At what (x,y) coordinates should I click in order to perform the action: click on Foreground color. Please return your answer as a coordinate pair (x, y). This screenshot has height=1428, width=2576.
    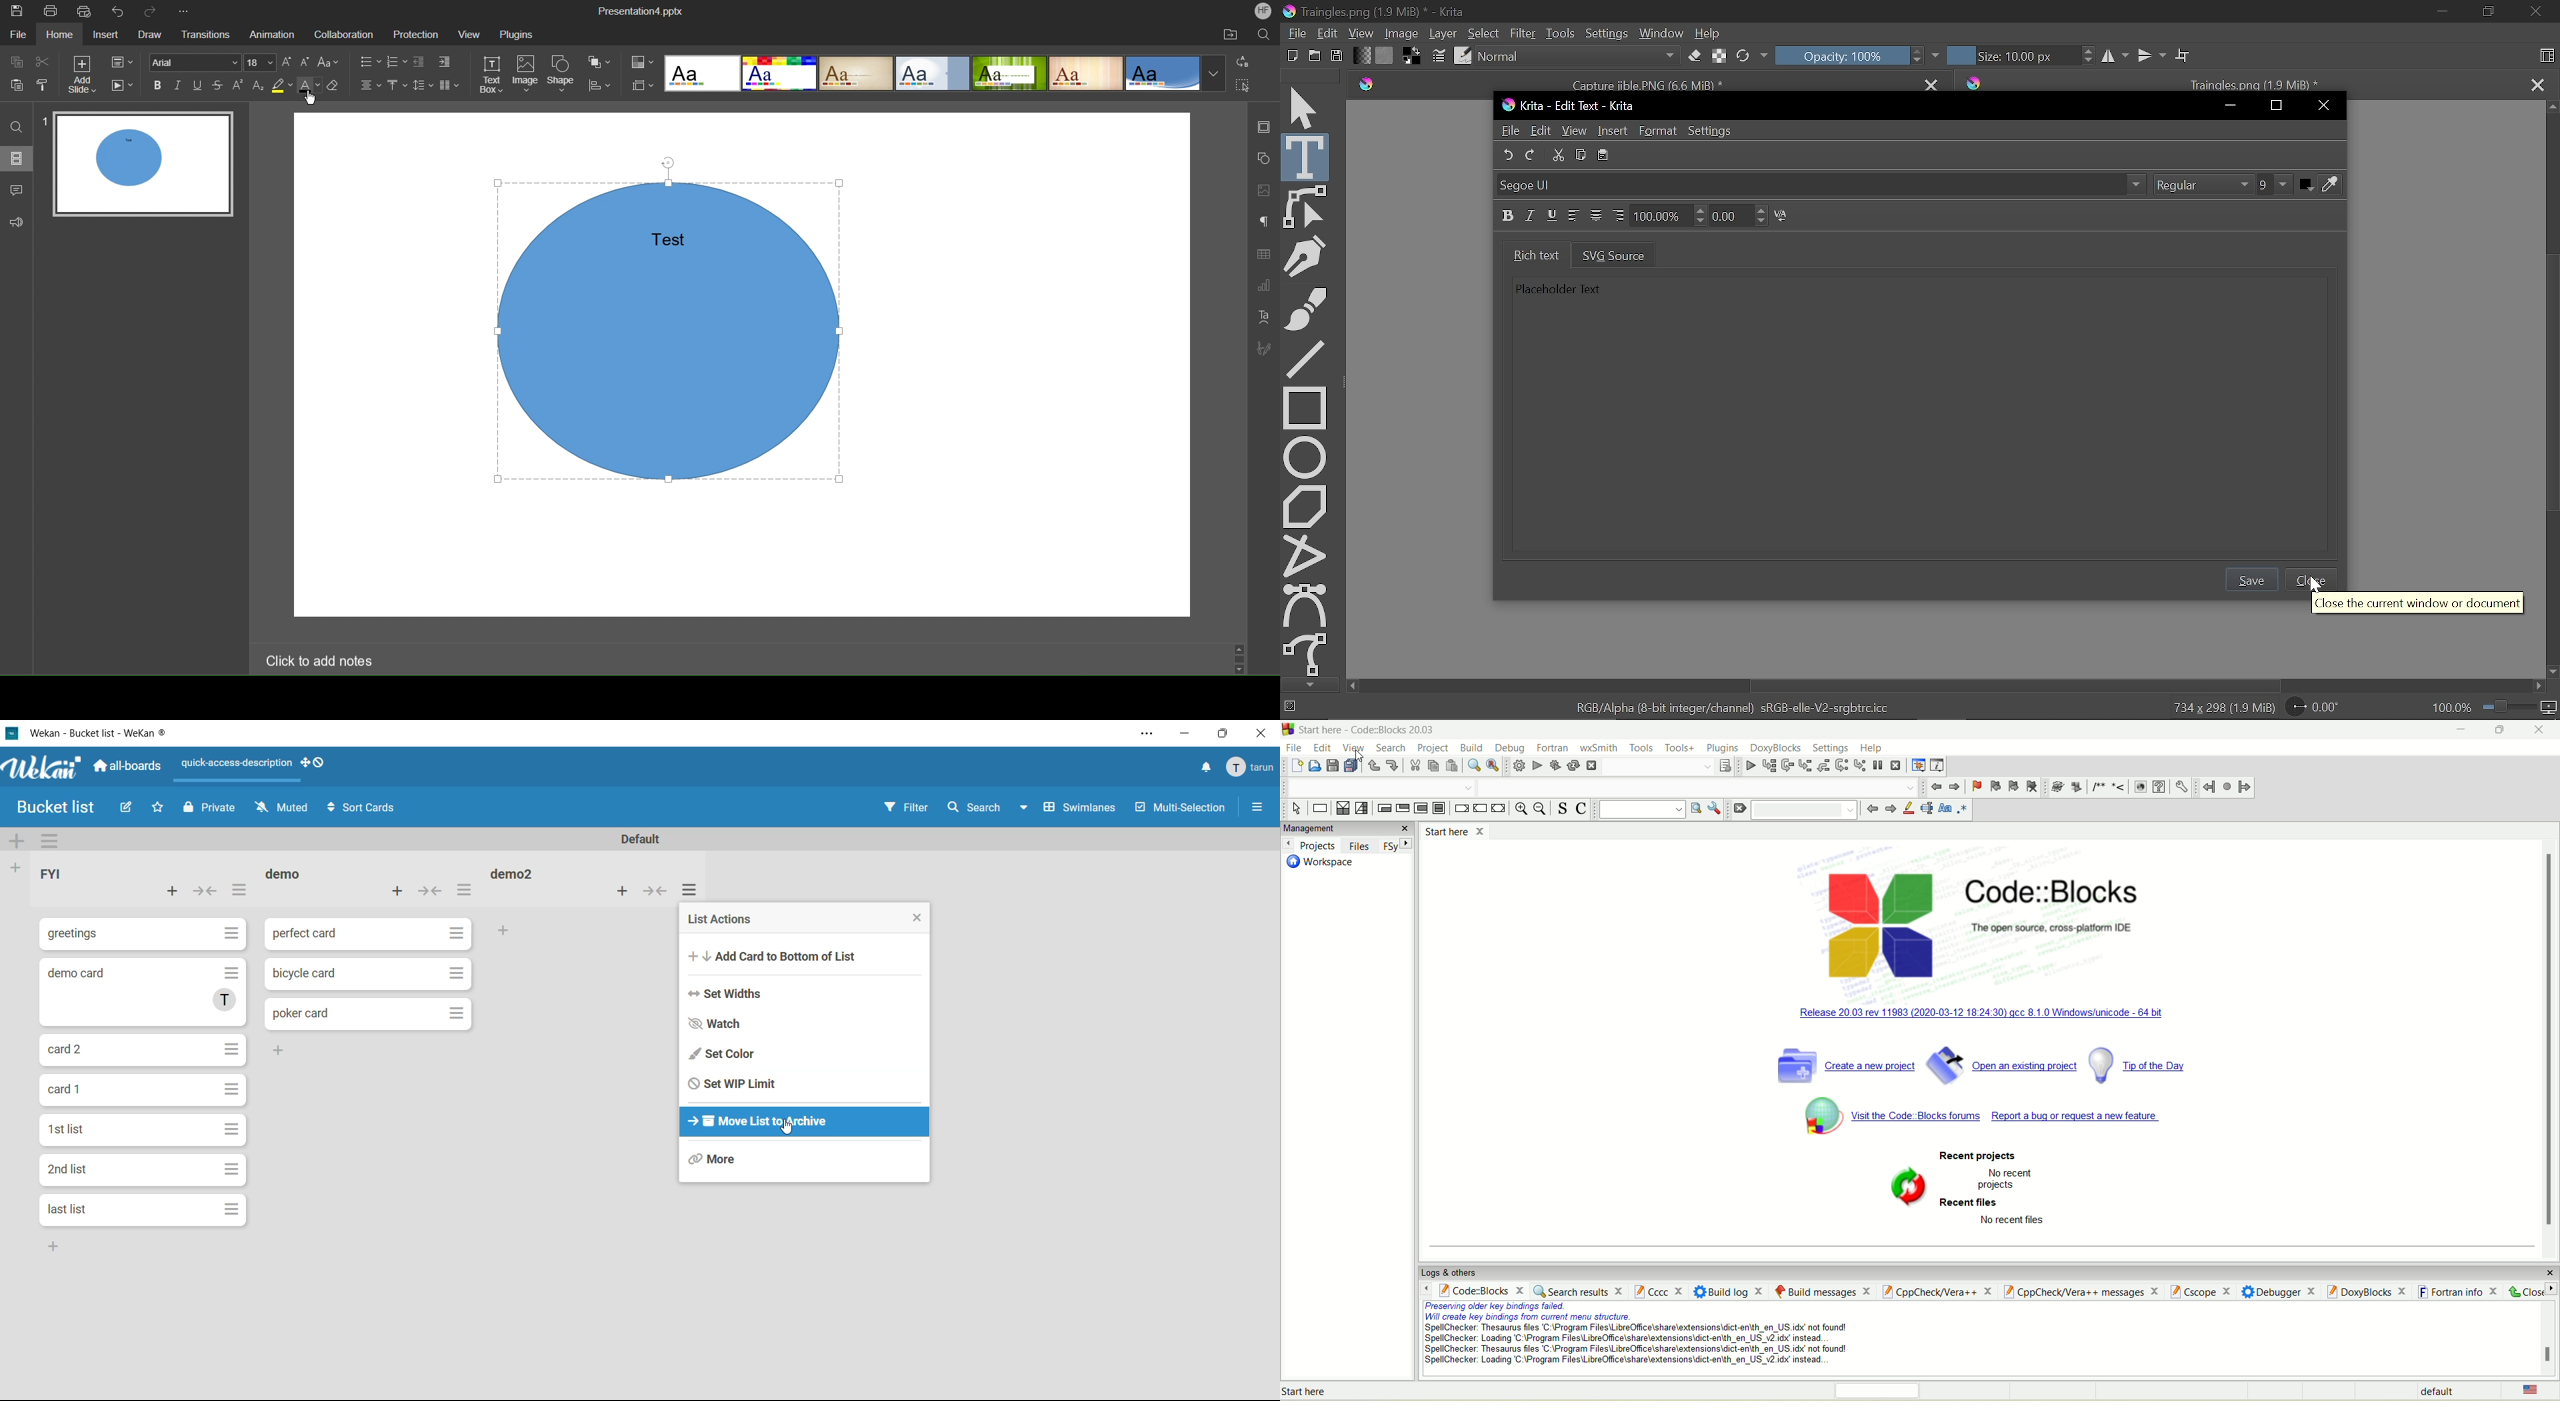
    Looking at the image, I should click on (1413, 57).